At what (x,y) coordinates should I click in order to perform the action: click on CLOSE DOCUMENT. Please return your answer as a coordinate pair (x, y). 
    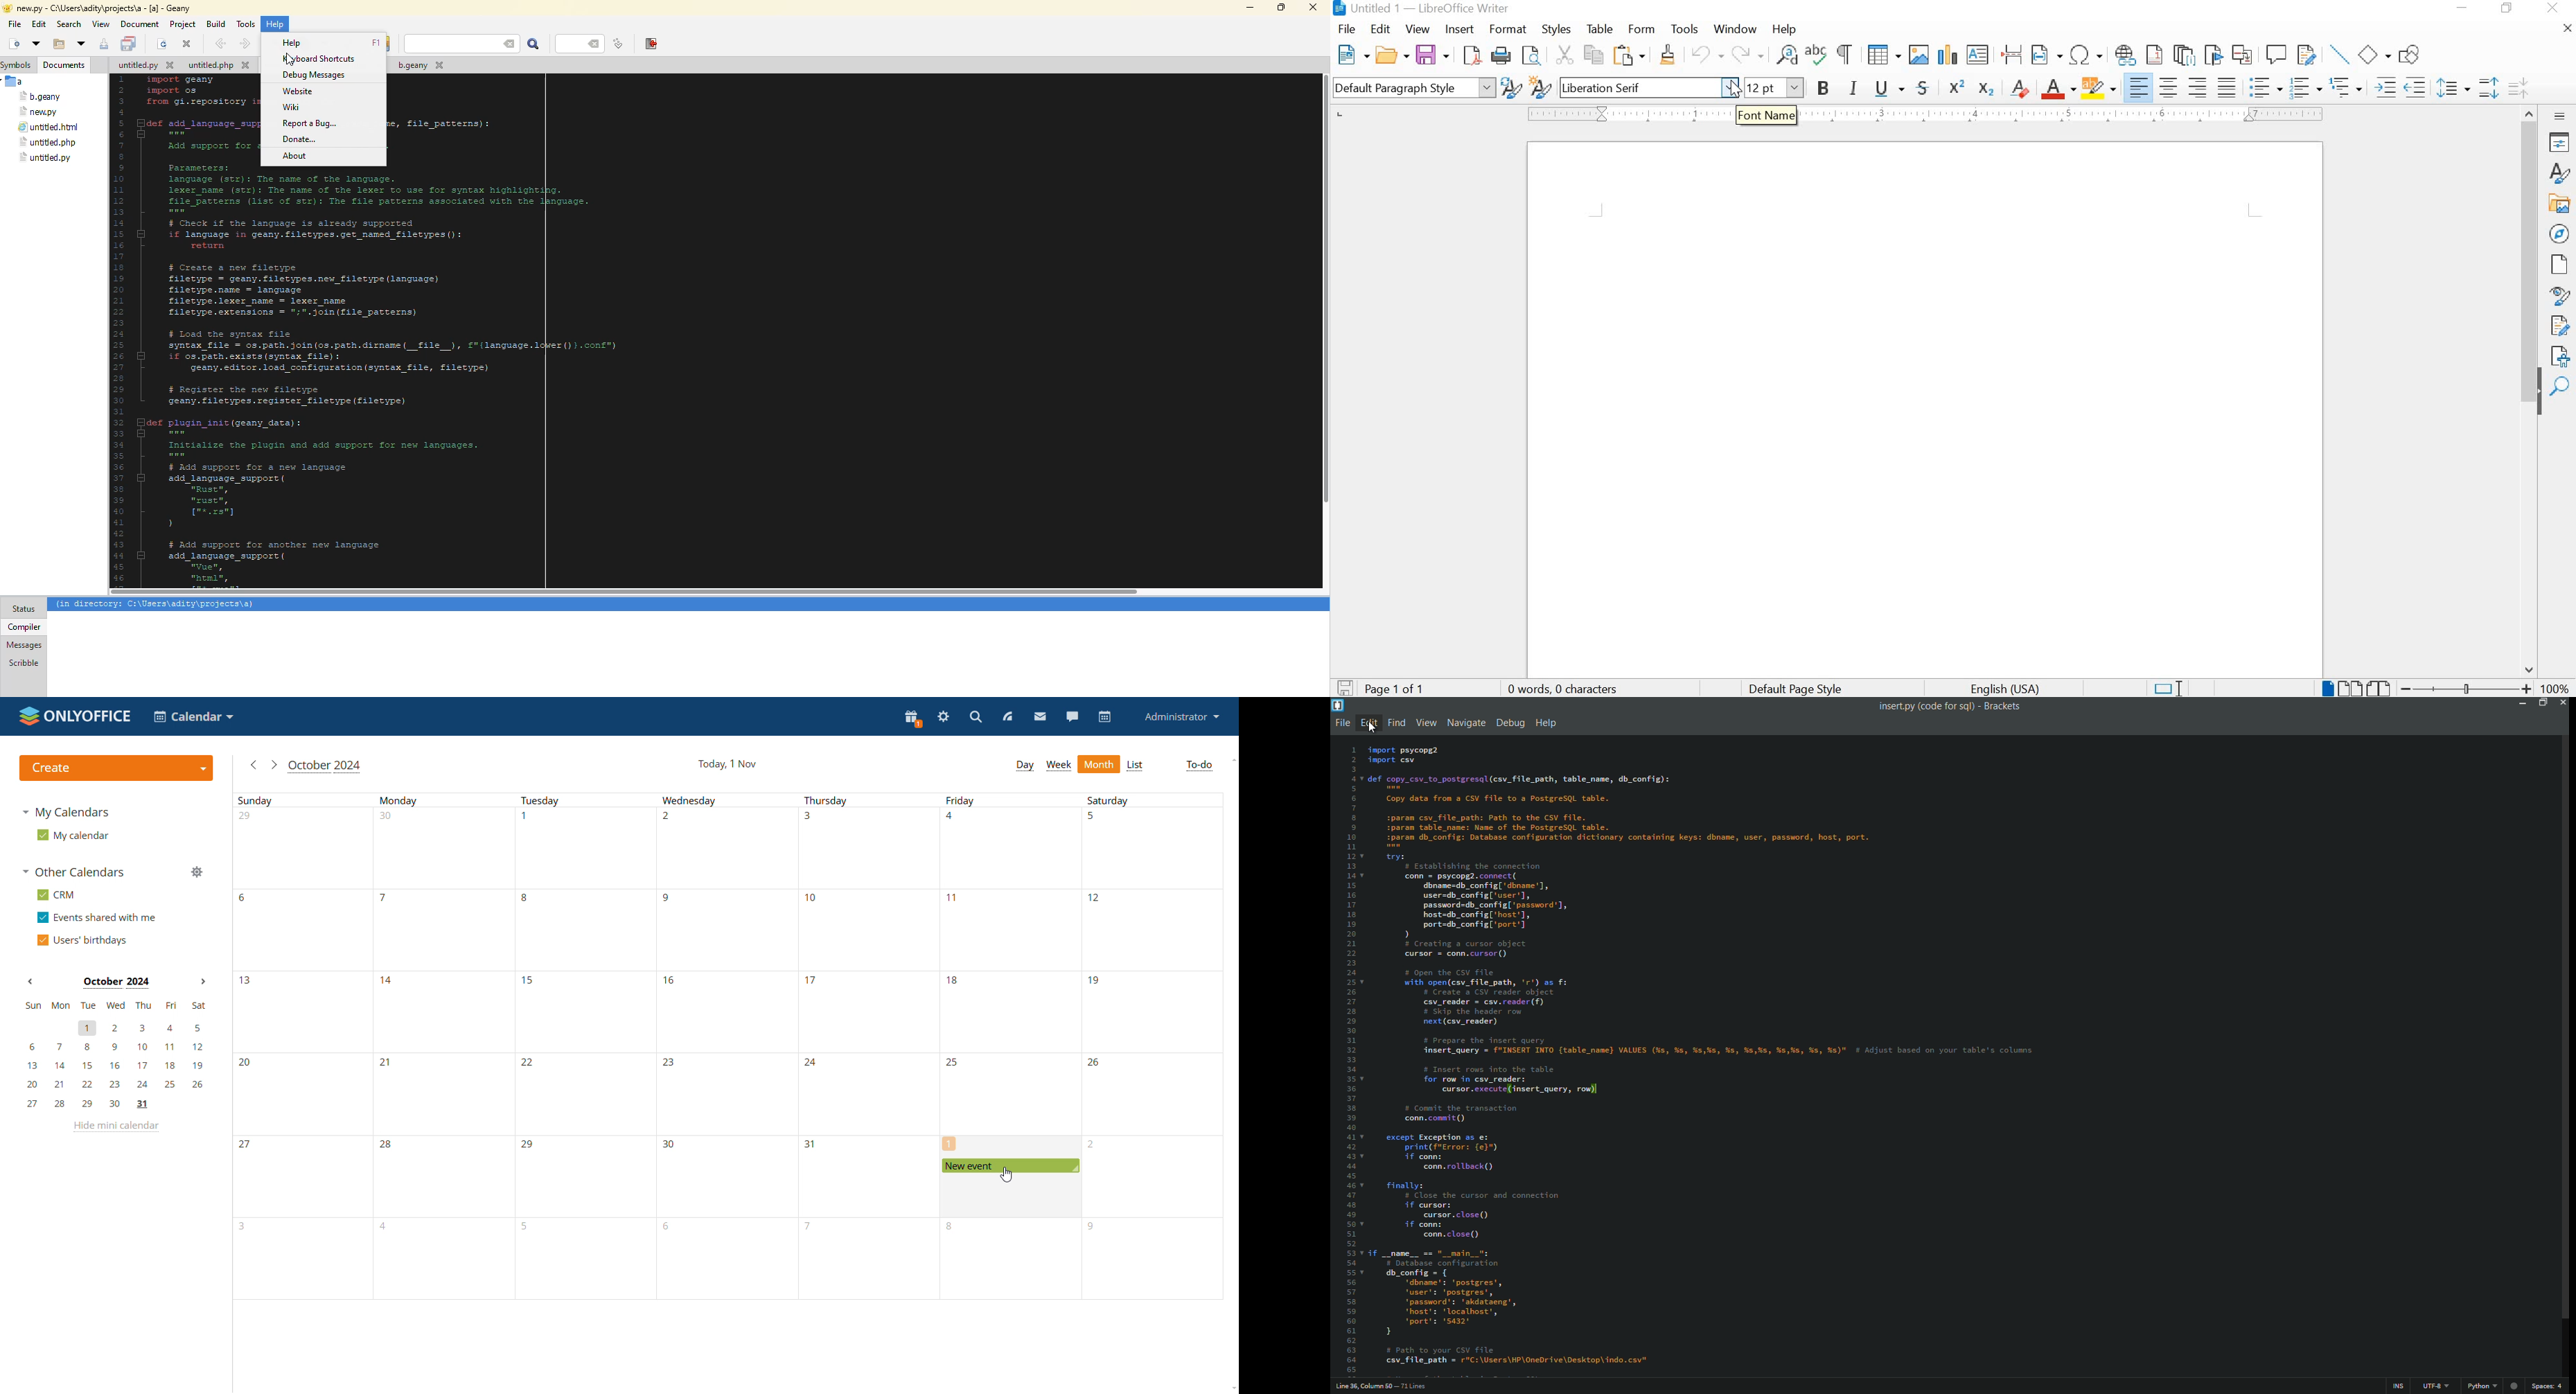
    Looking at the image, I should click on (2566, 29).